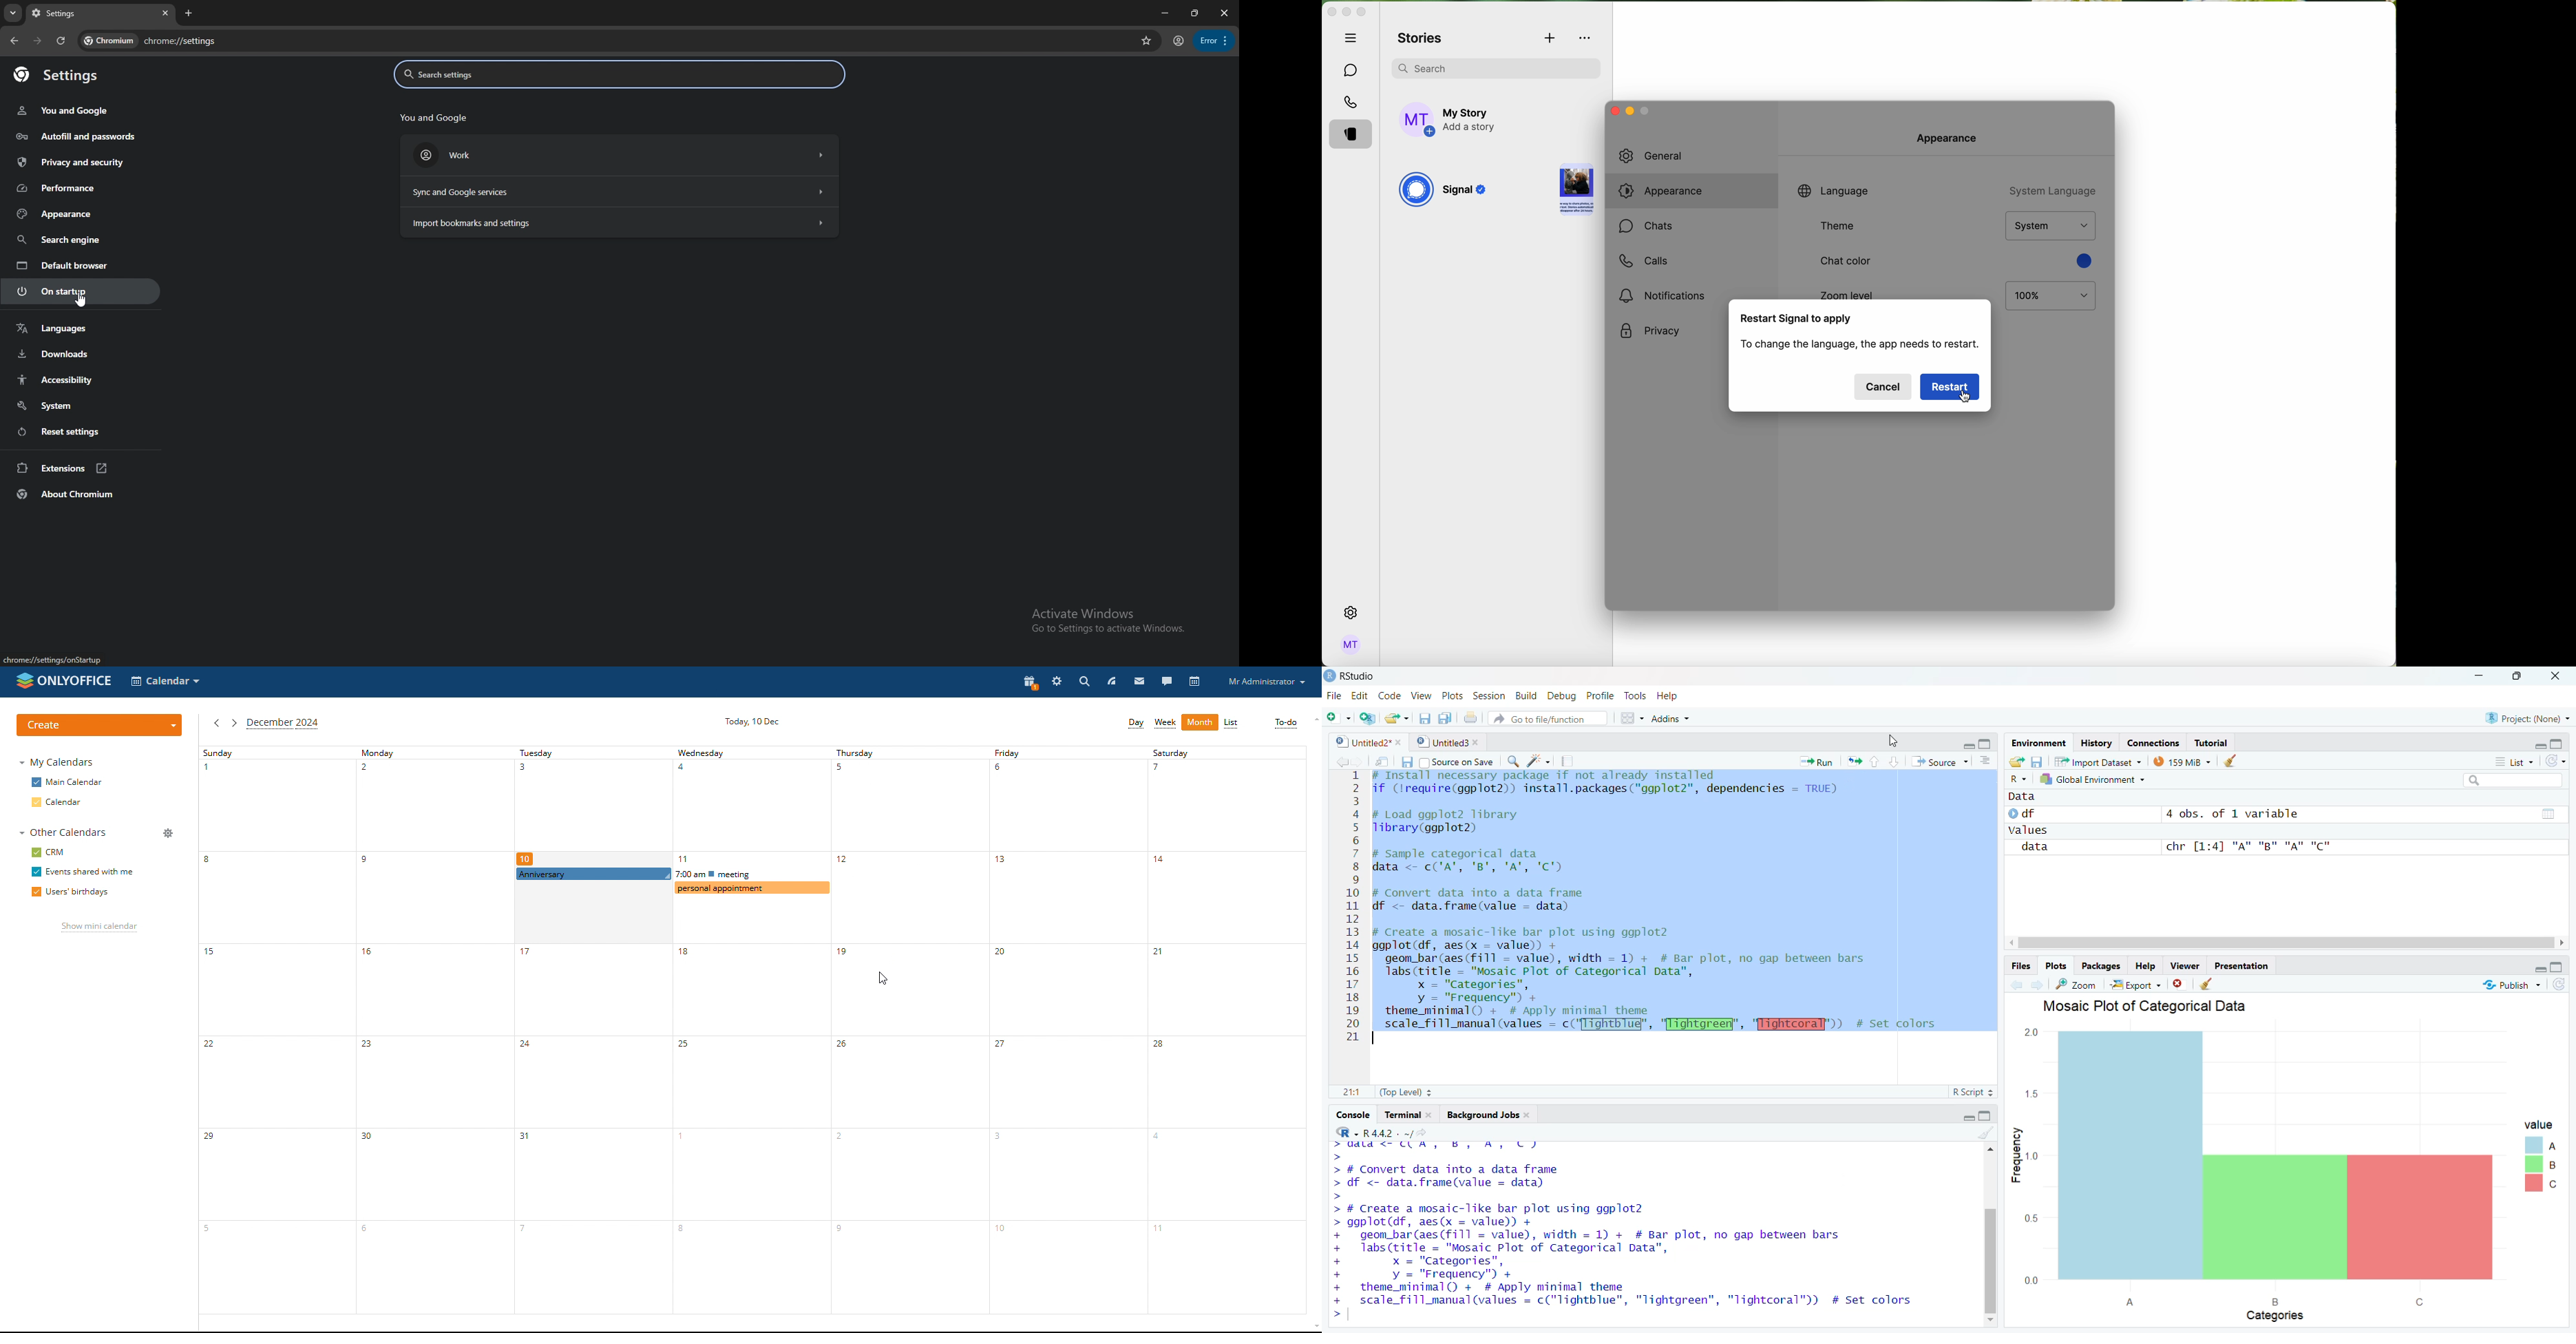  I want to click on calendar, so click(1194, 682).